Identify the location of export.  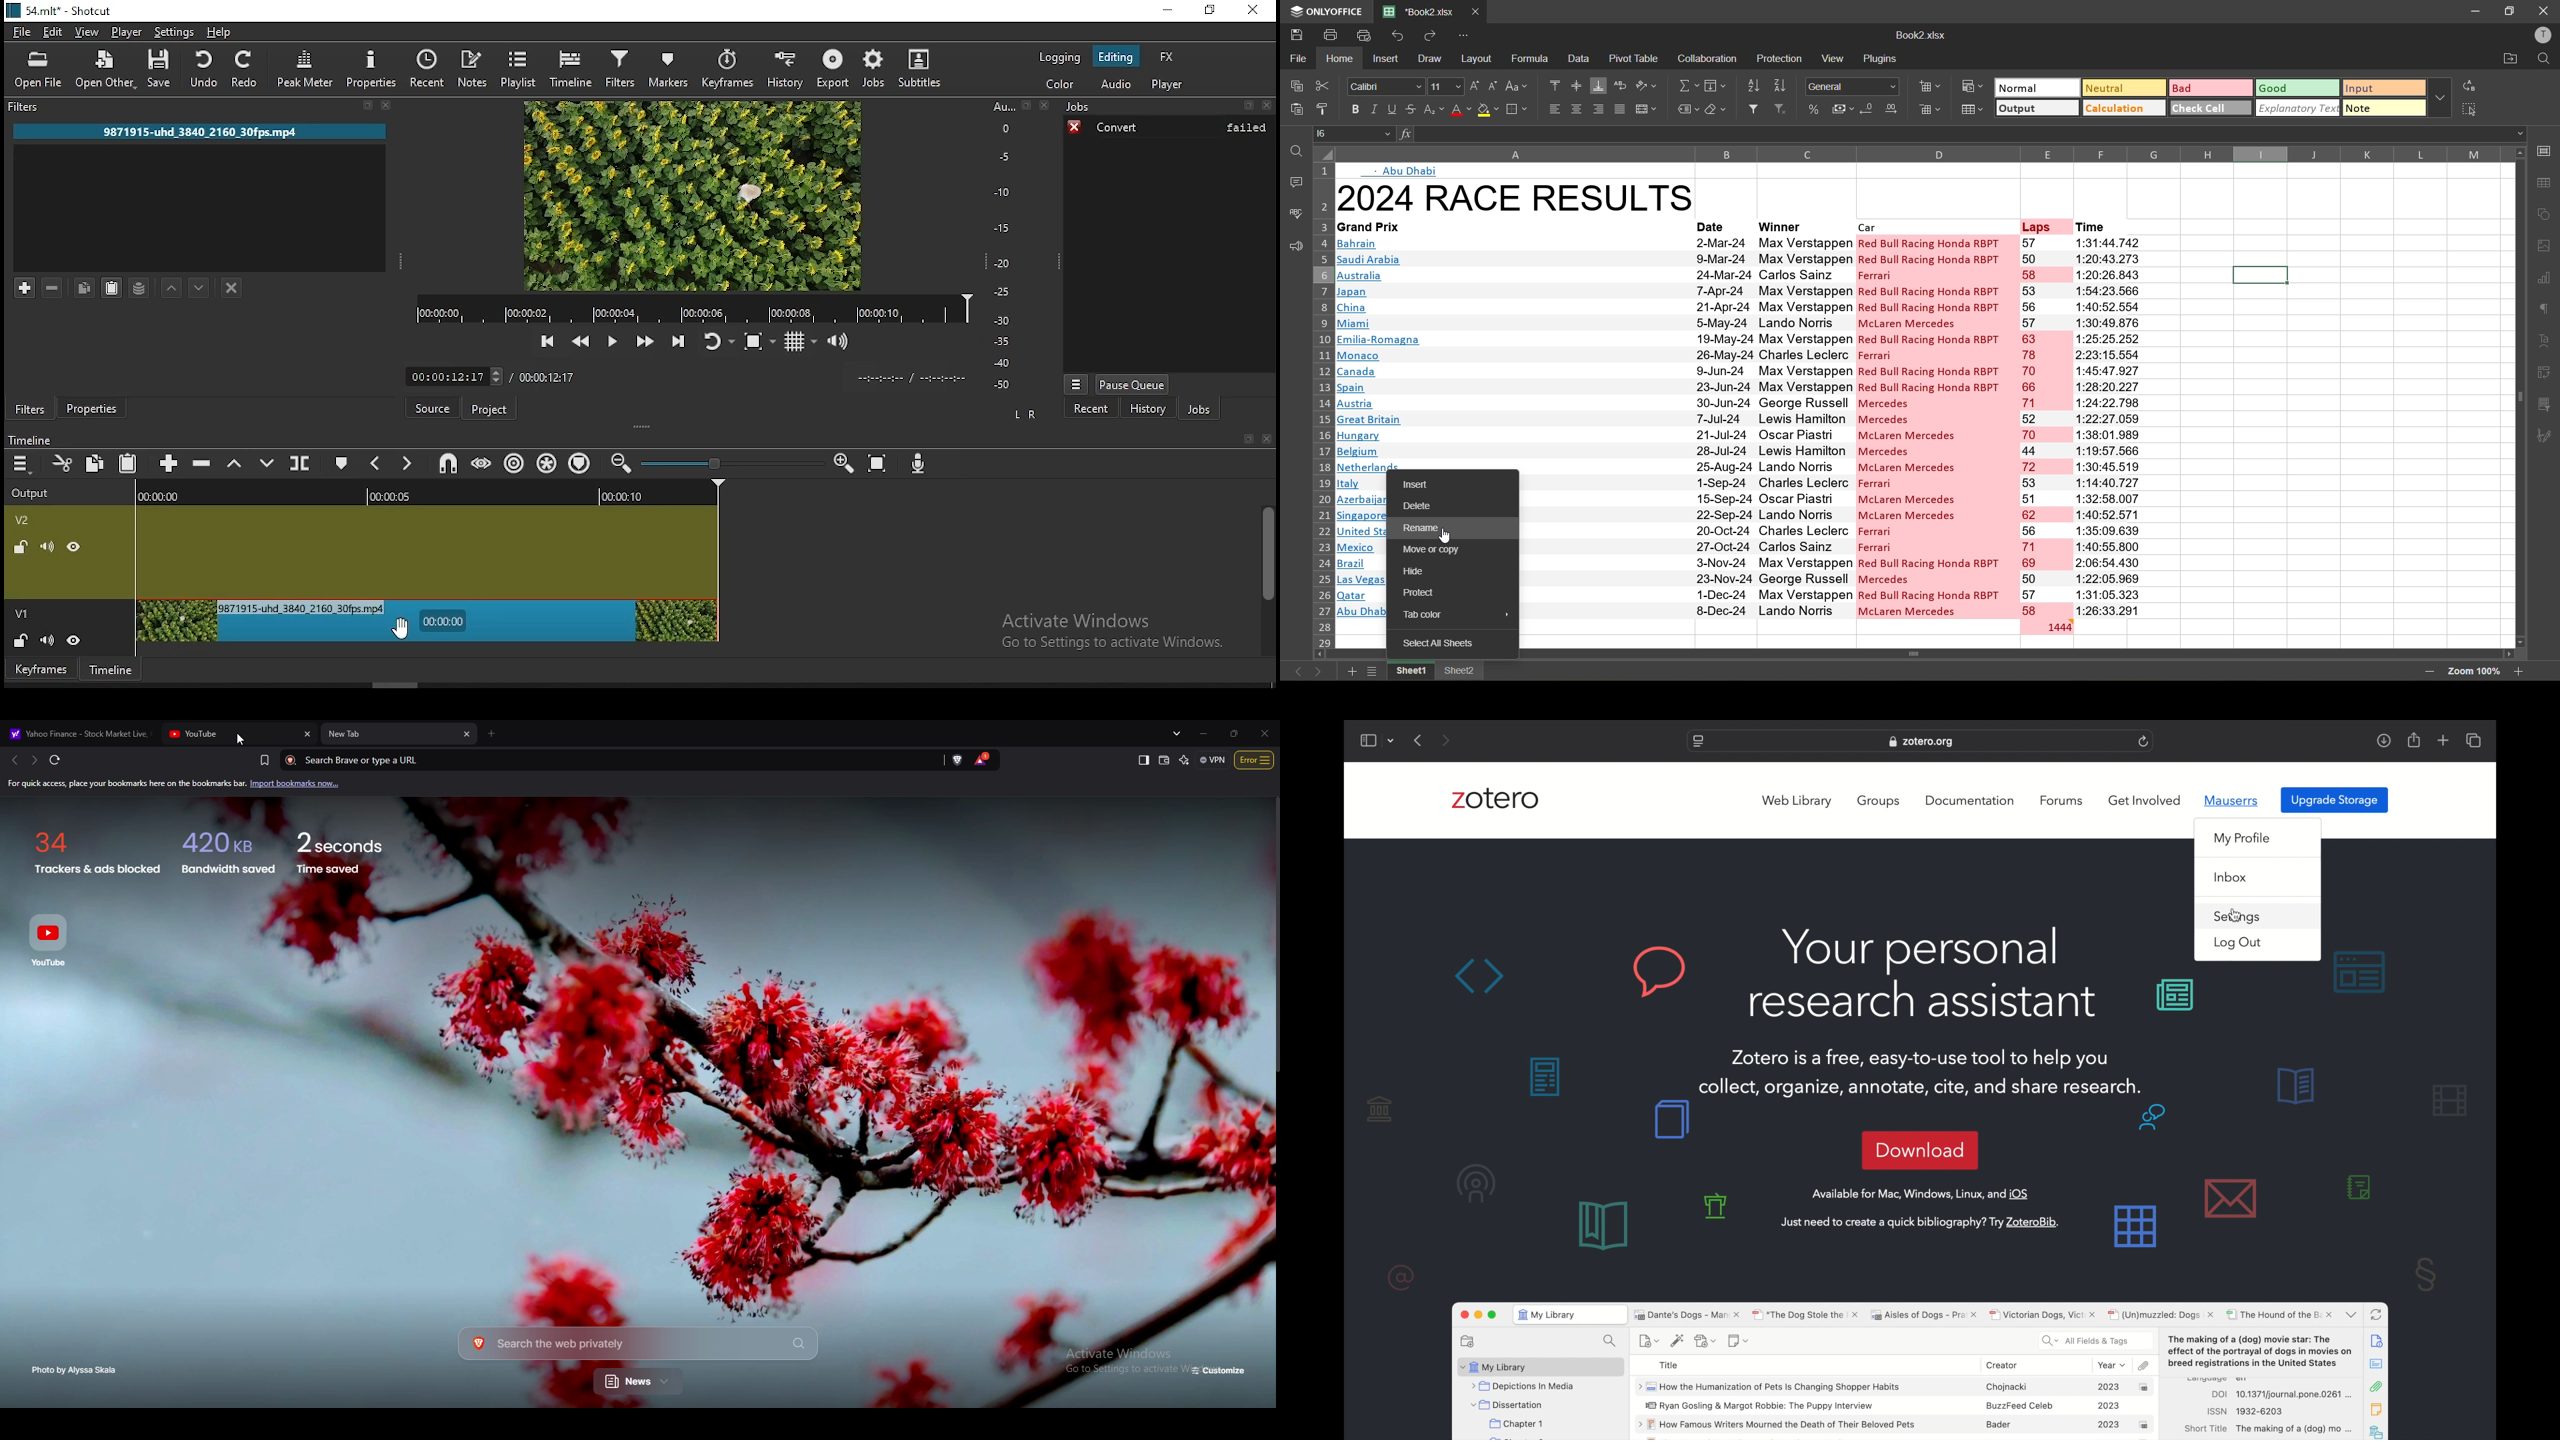
(831, 68).